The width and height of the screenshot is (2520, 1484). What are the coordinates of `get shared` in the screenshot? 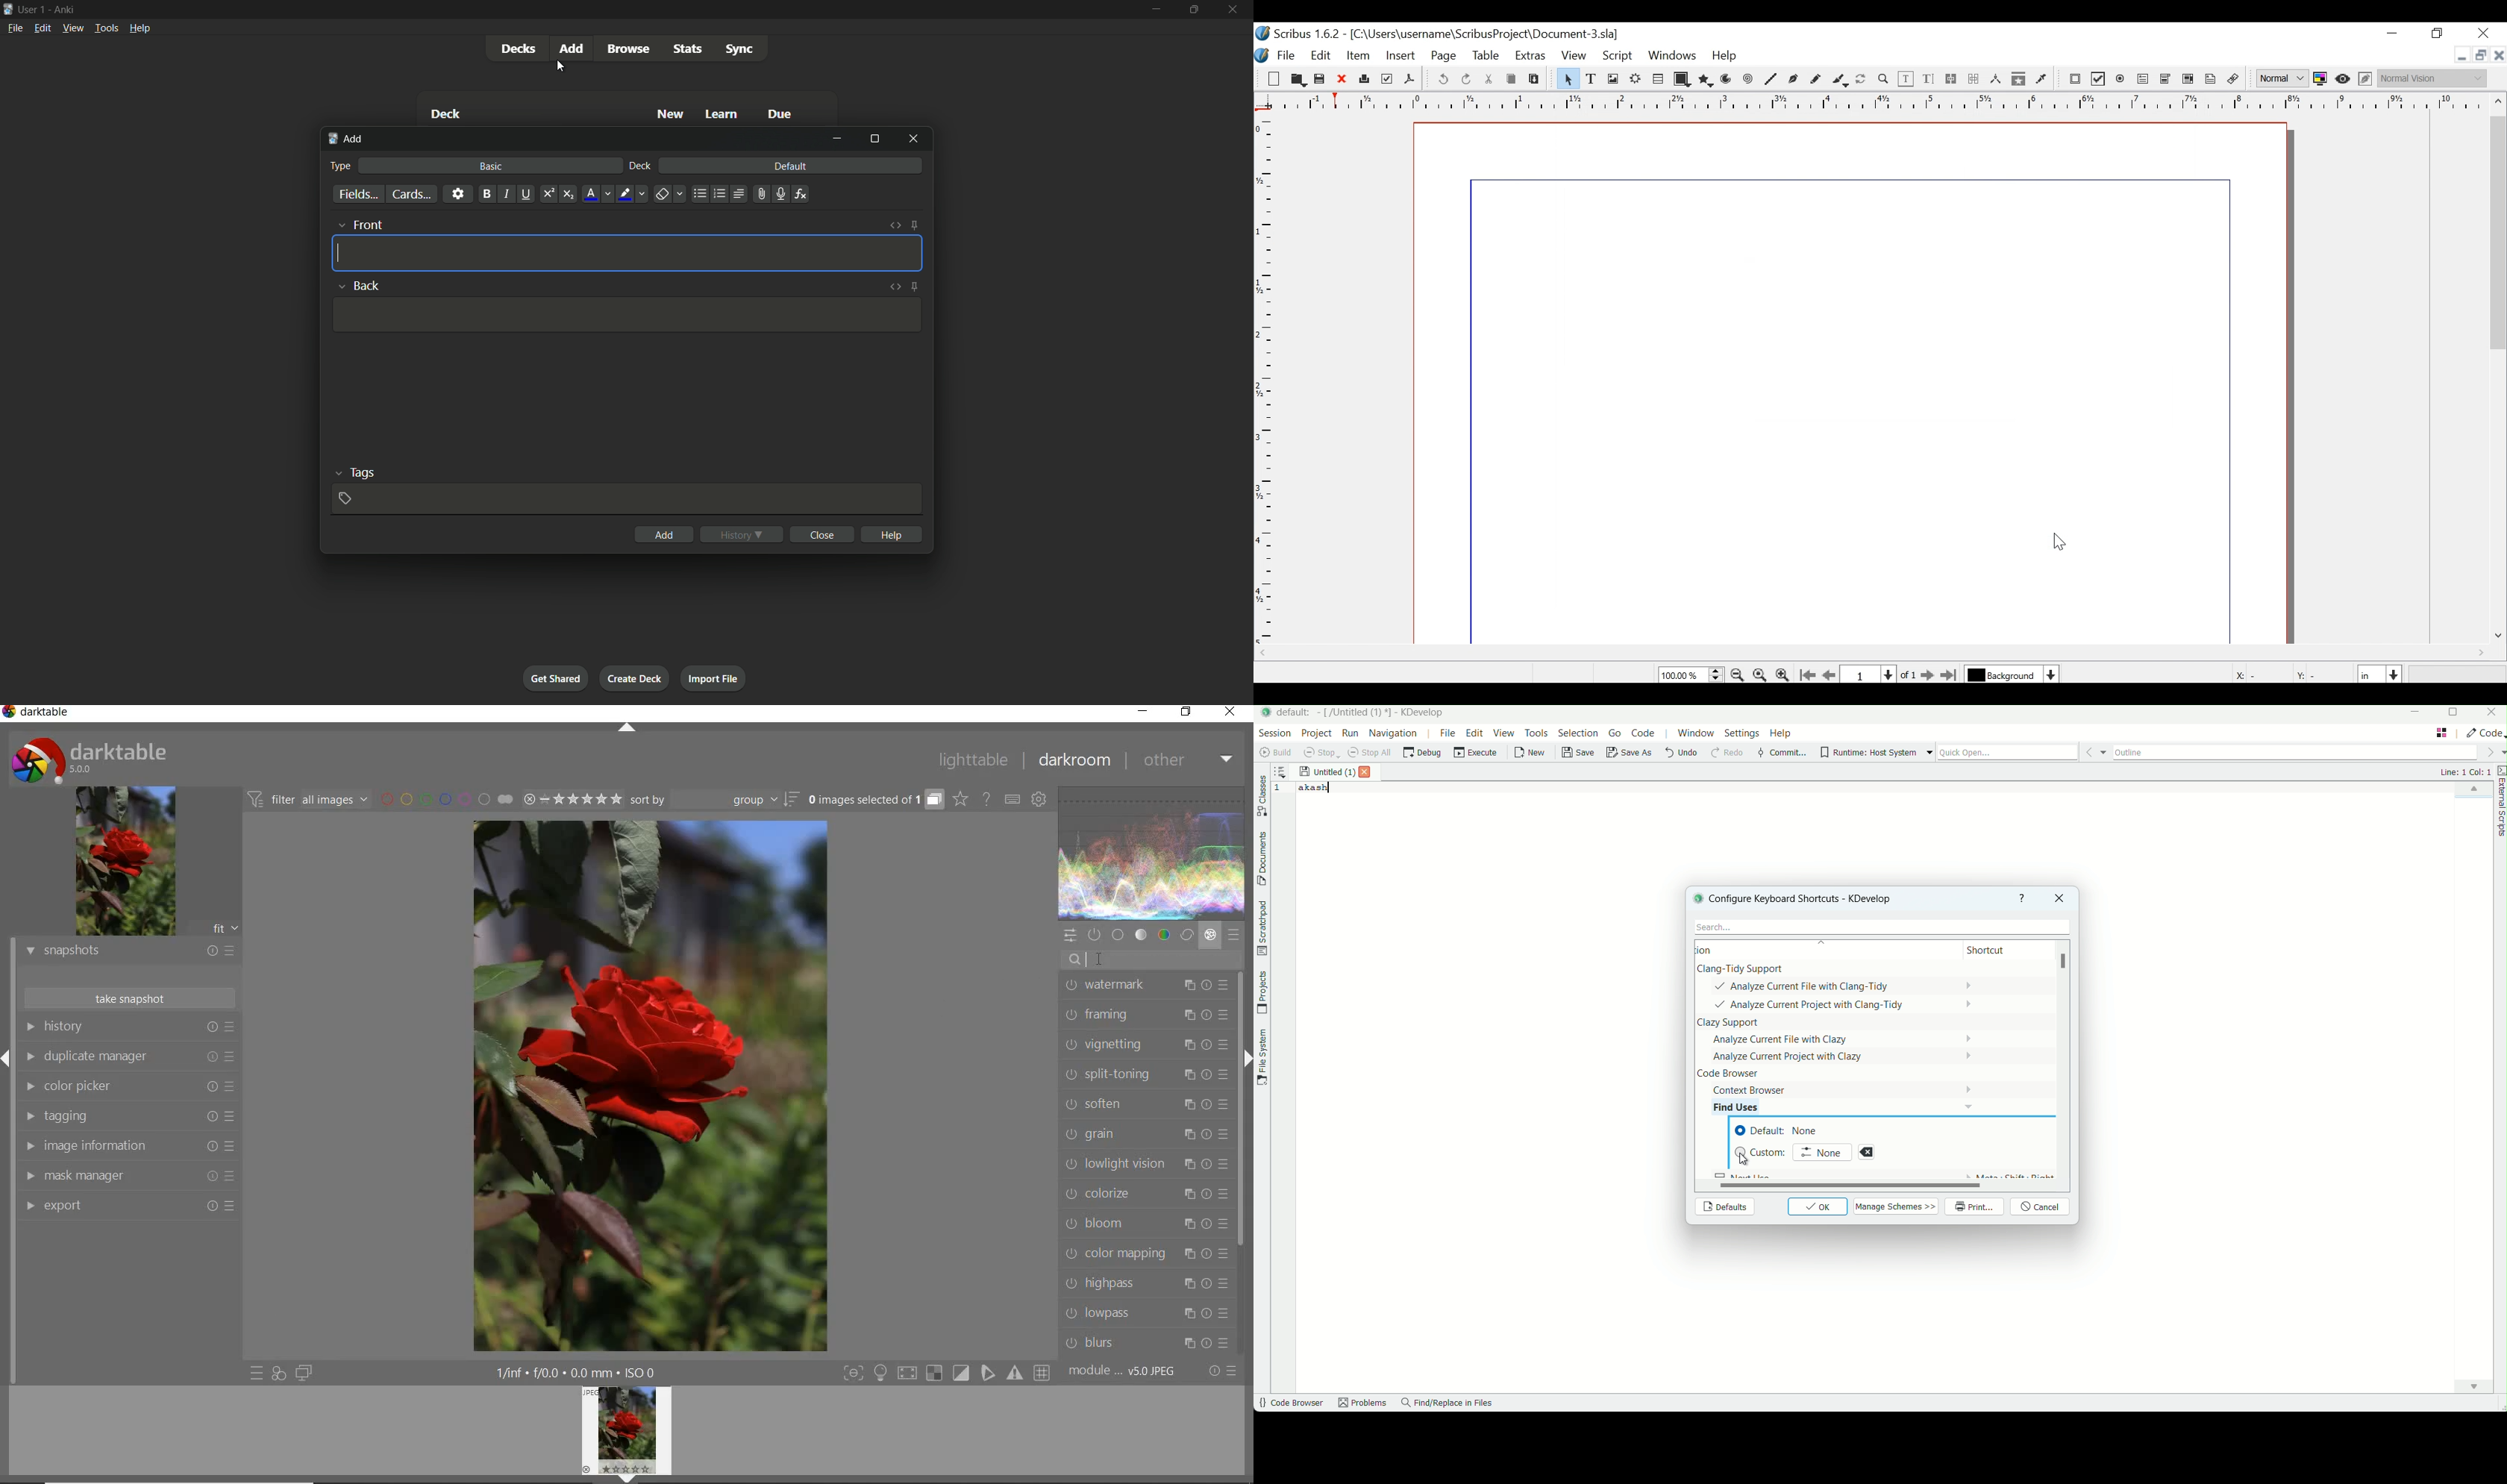 It's located at (555, 678).